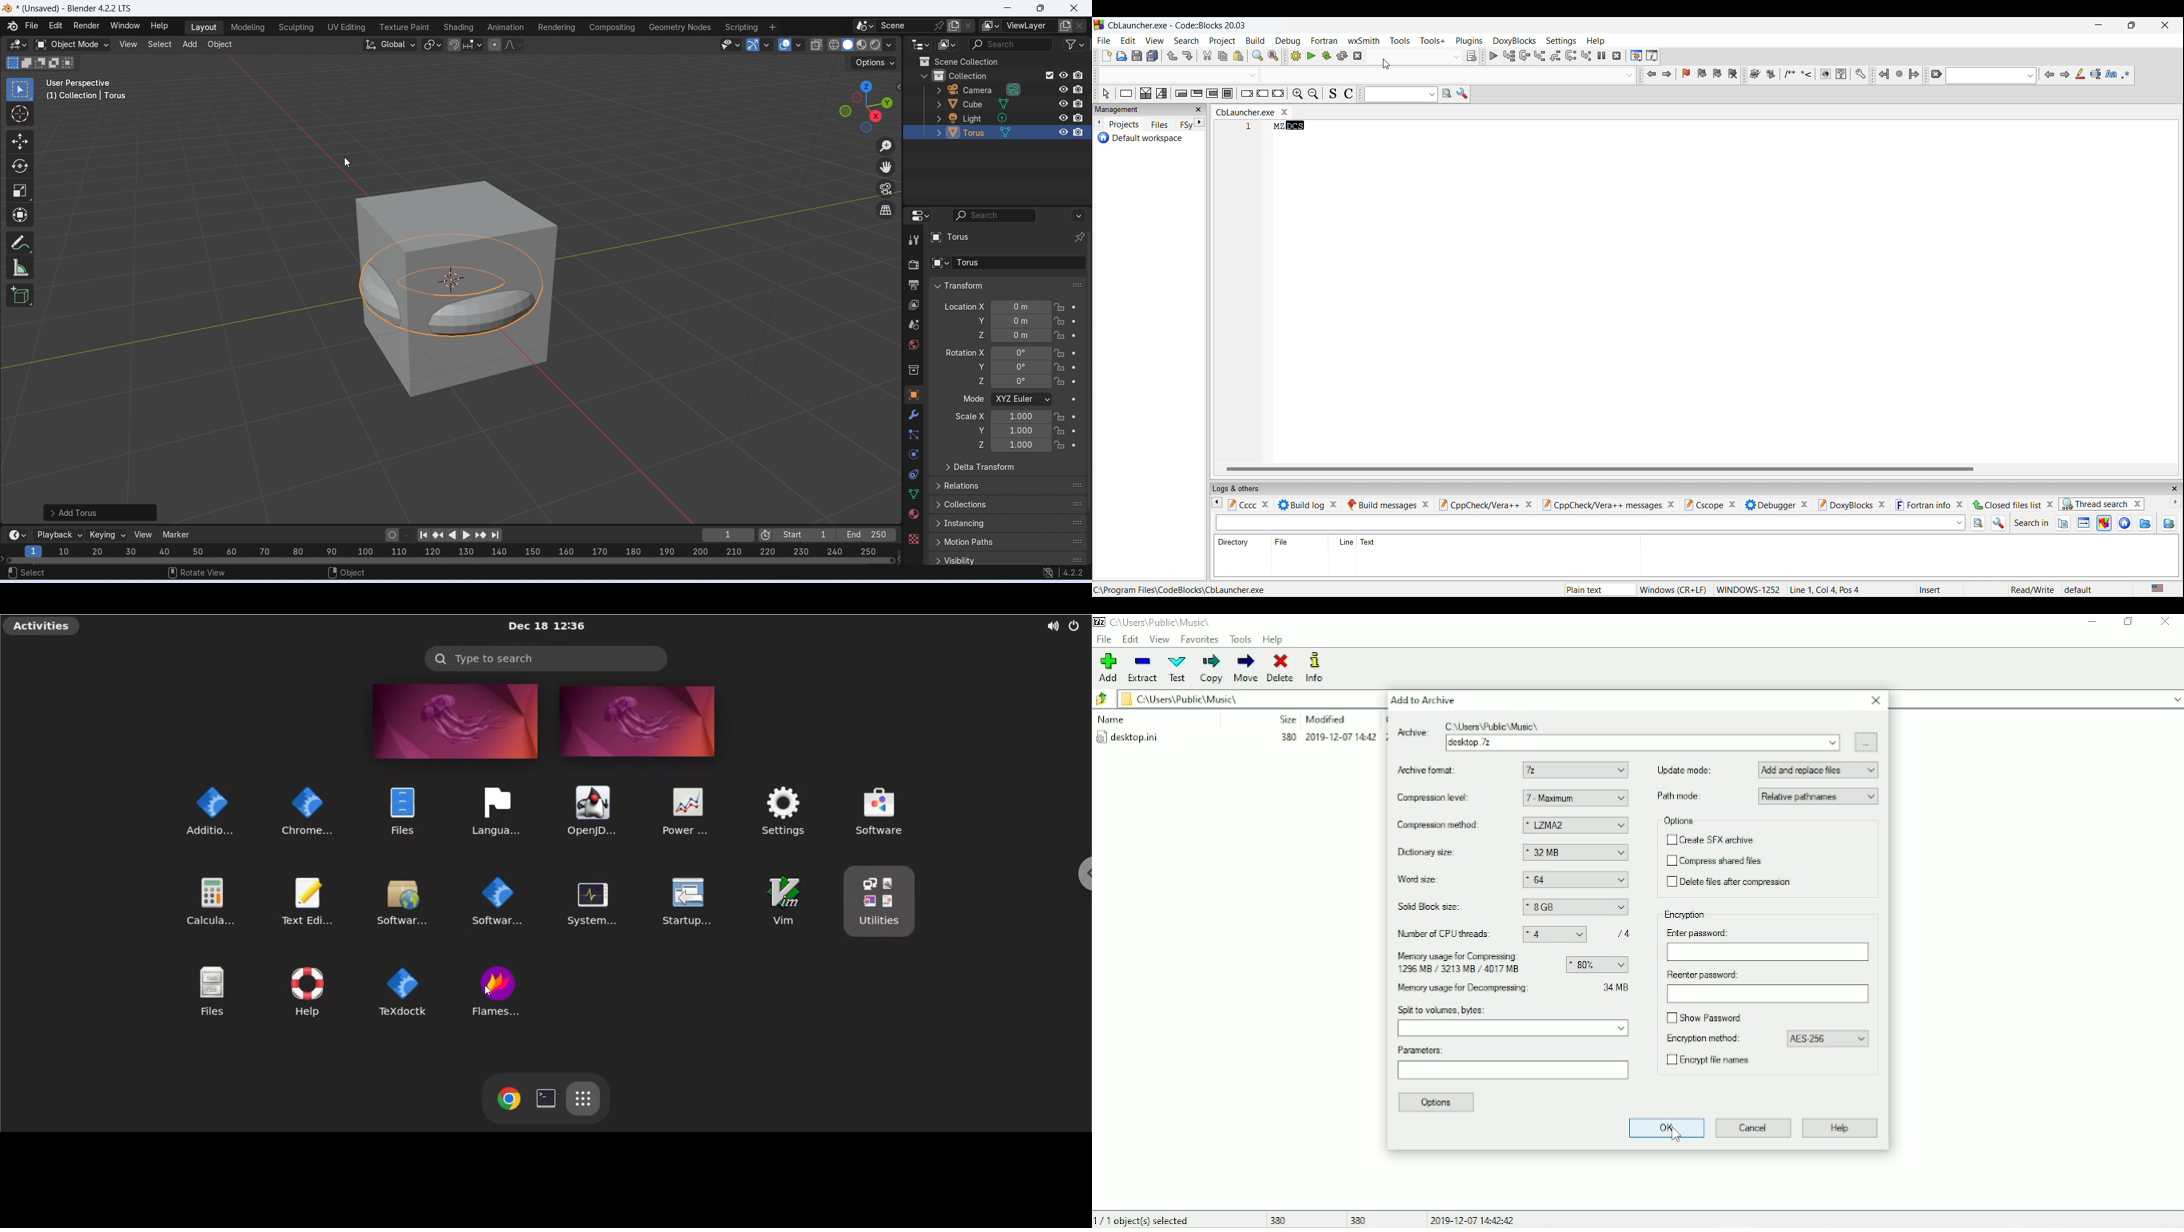 The width and height of the screenshot is (2184, 1232). What do you see at coordinates (780, 903) in the screenshot?
I see `vim text editor` at bounding box center [780, 903].